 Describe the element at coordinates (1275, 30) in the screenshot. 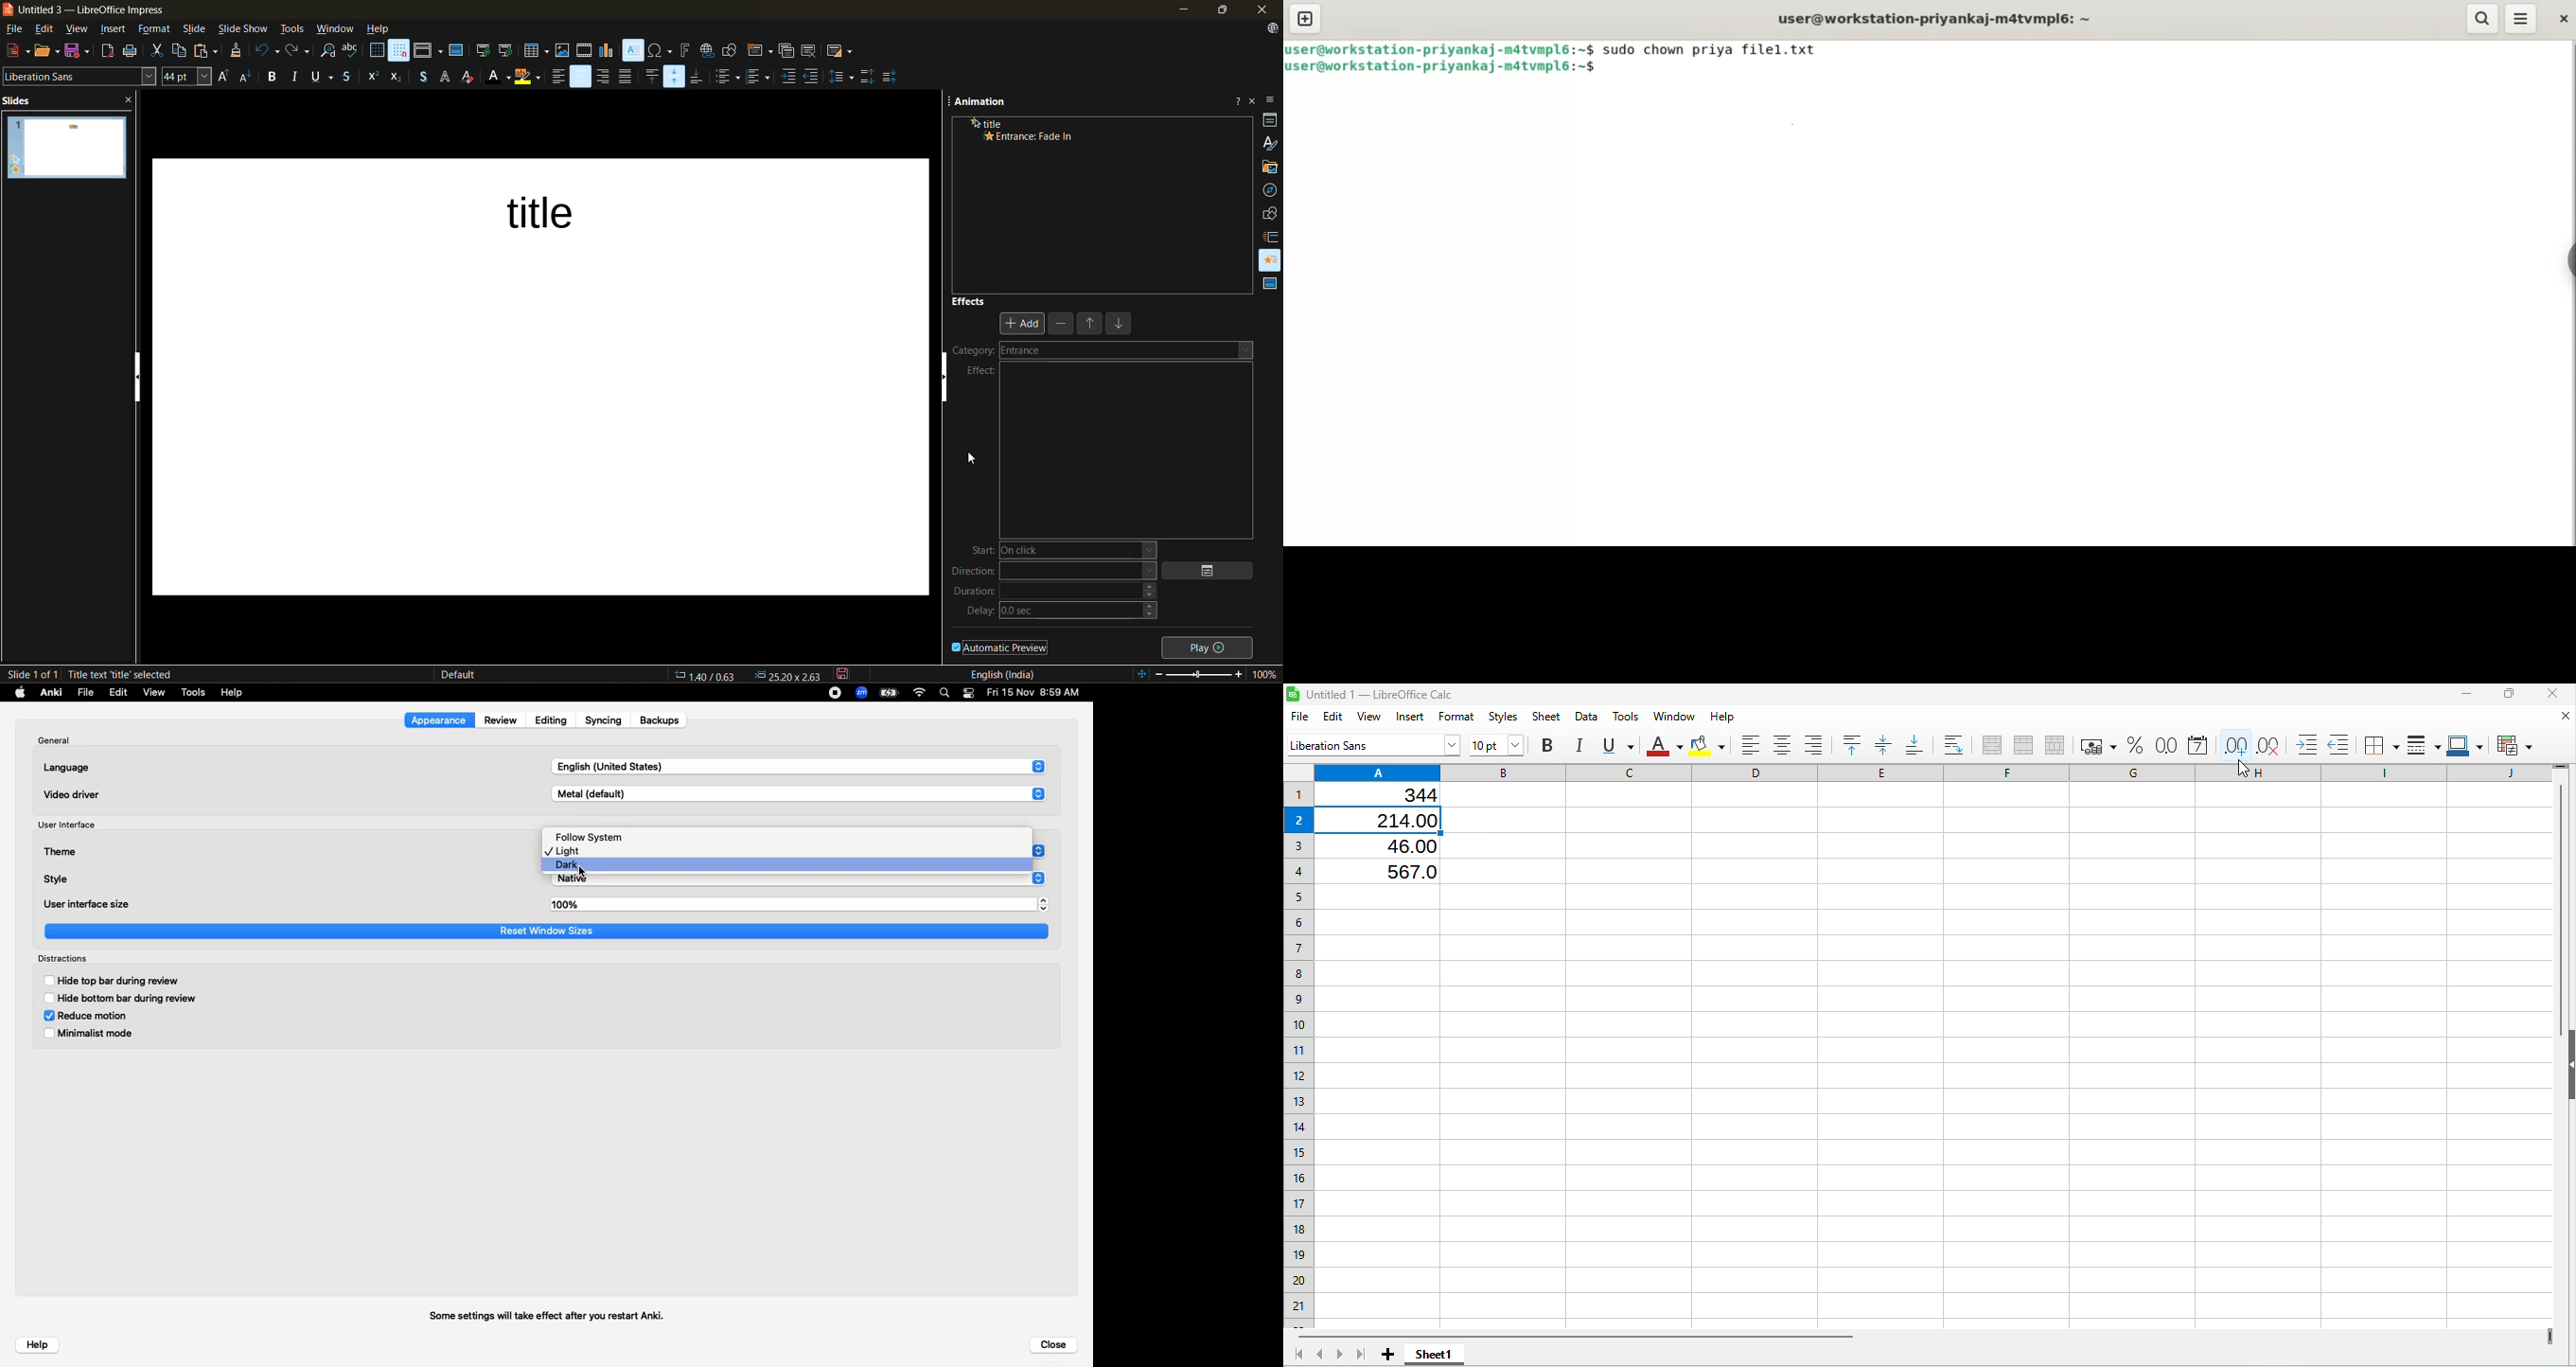

I see `update` at that location.